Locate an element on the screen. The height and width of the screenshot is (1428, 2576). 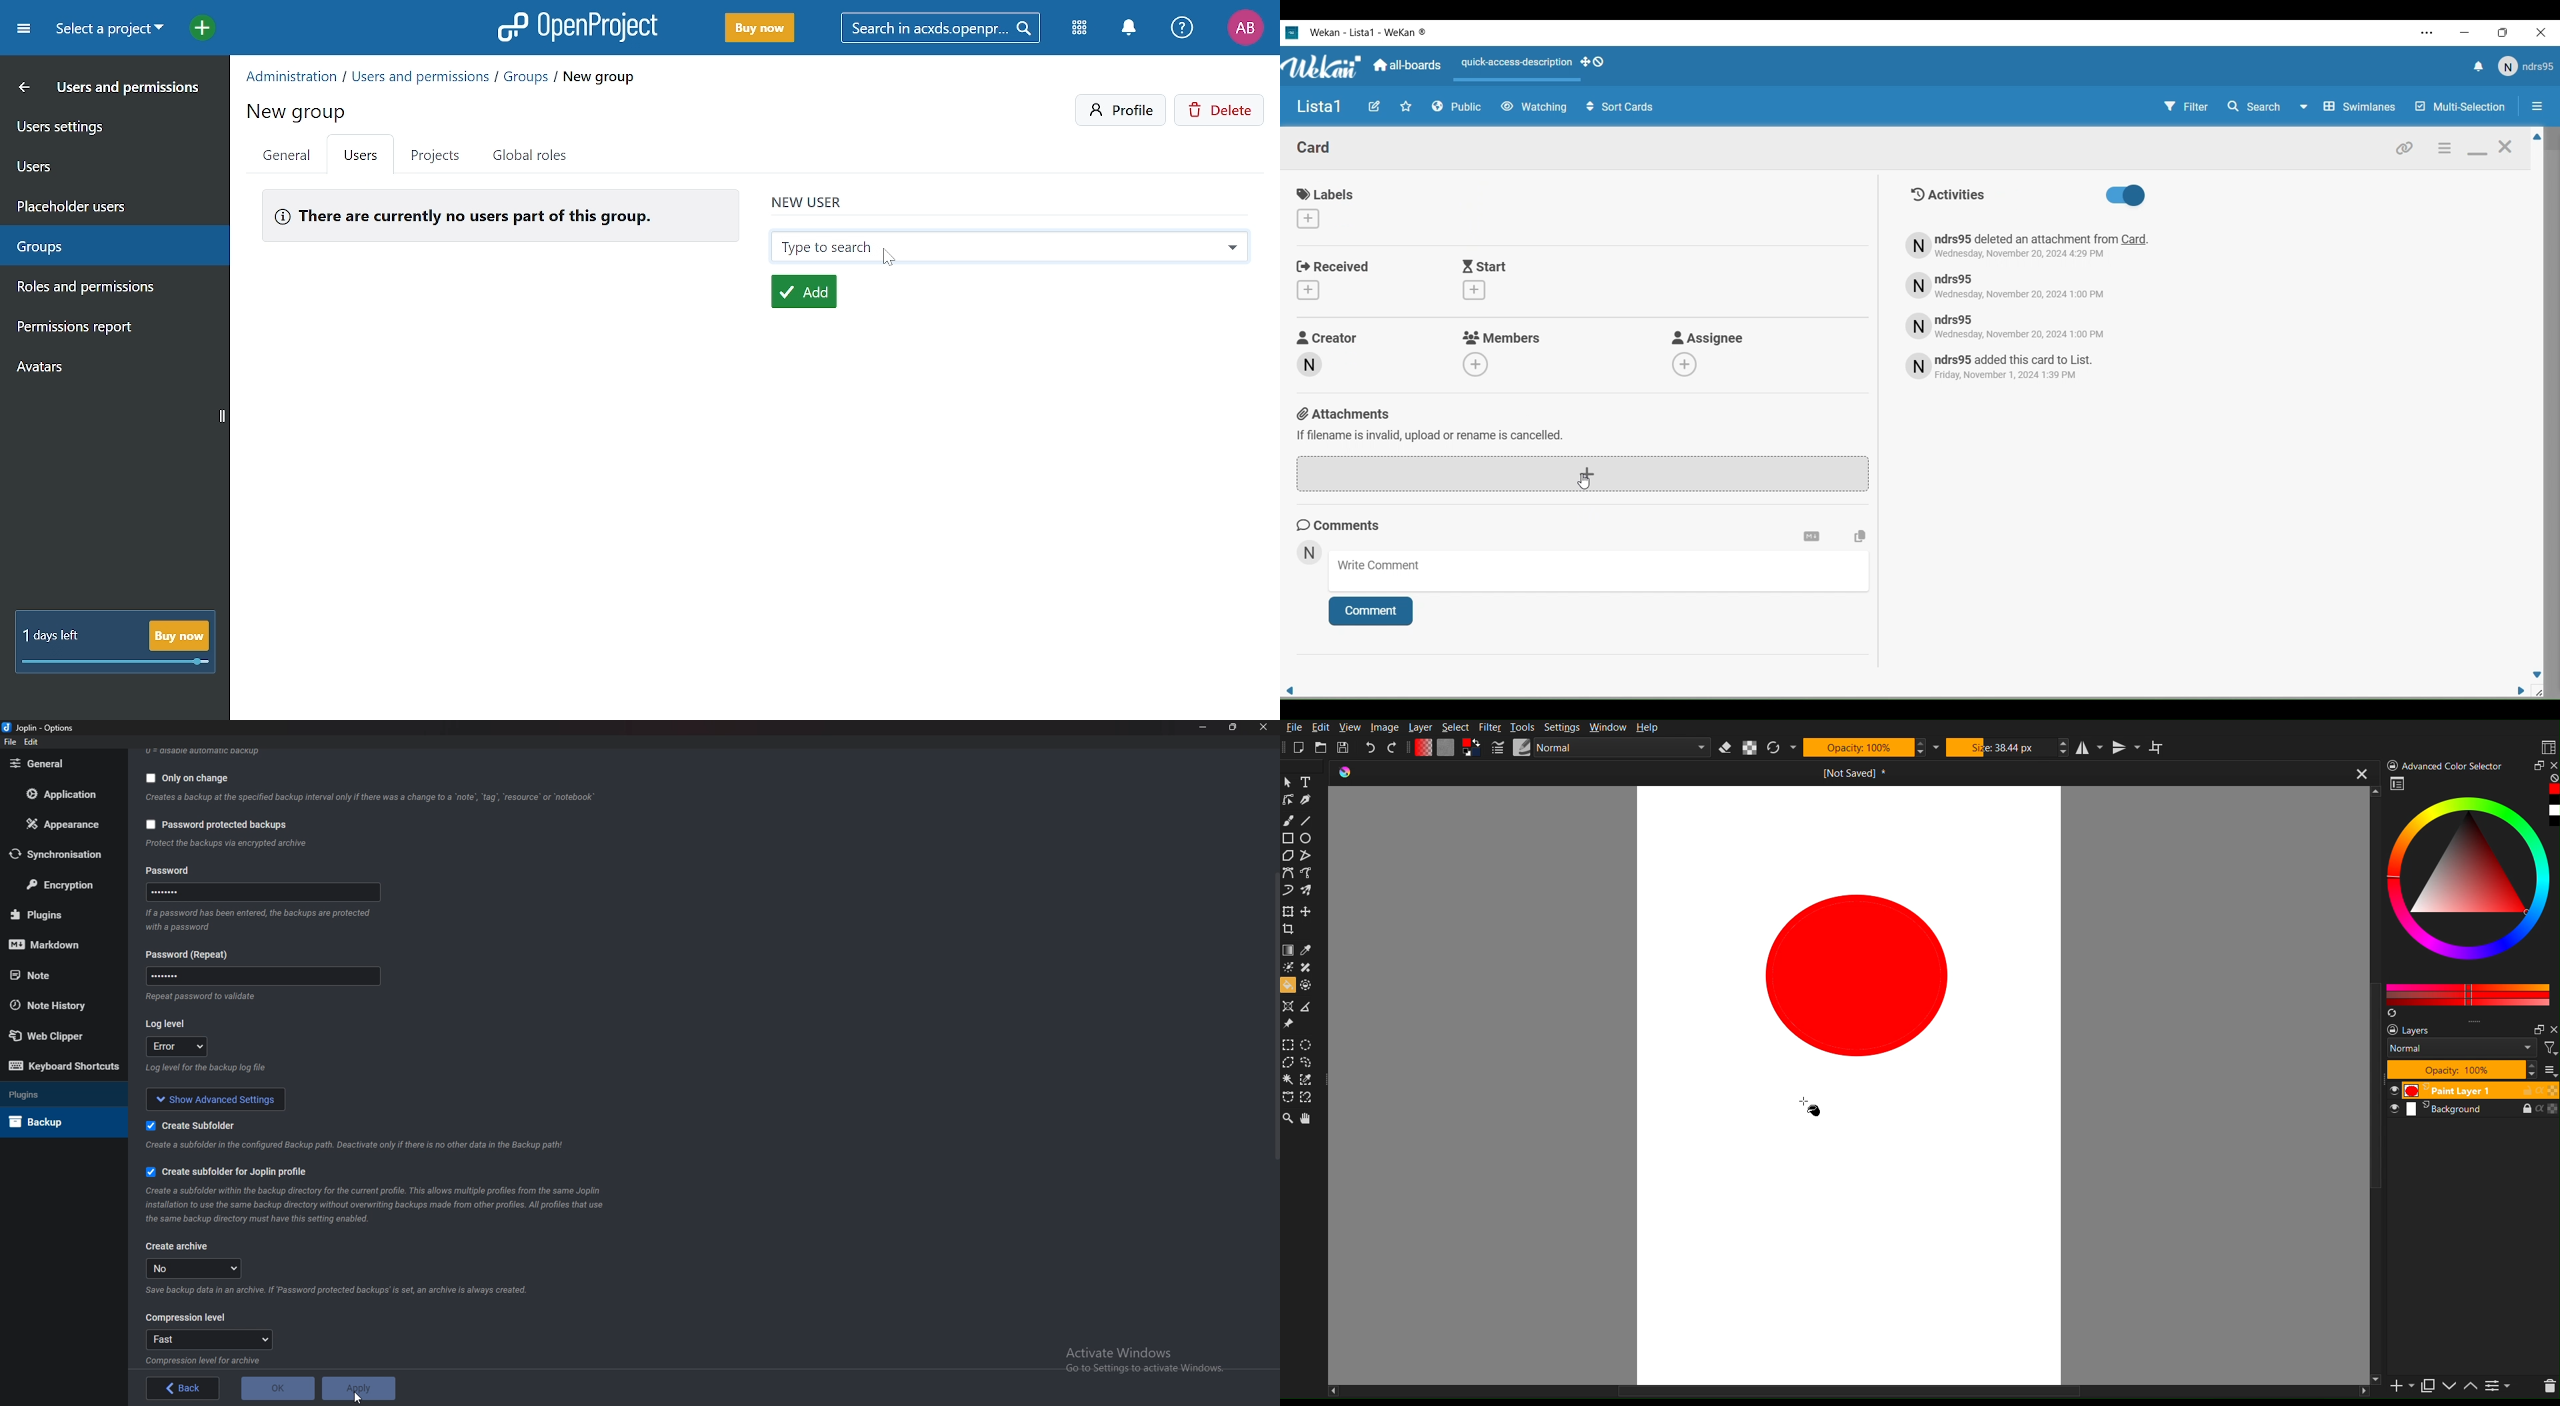
edit is located at coordinates (32, 742).